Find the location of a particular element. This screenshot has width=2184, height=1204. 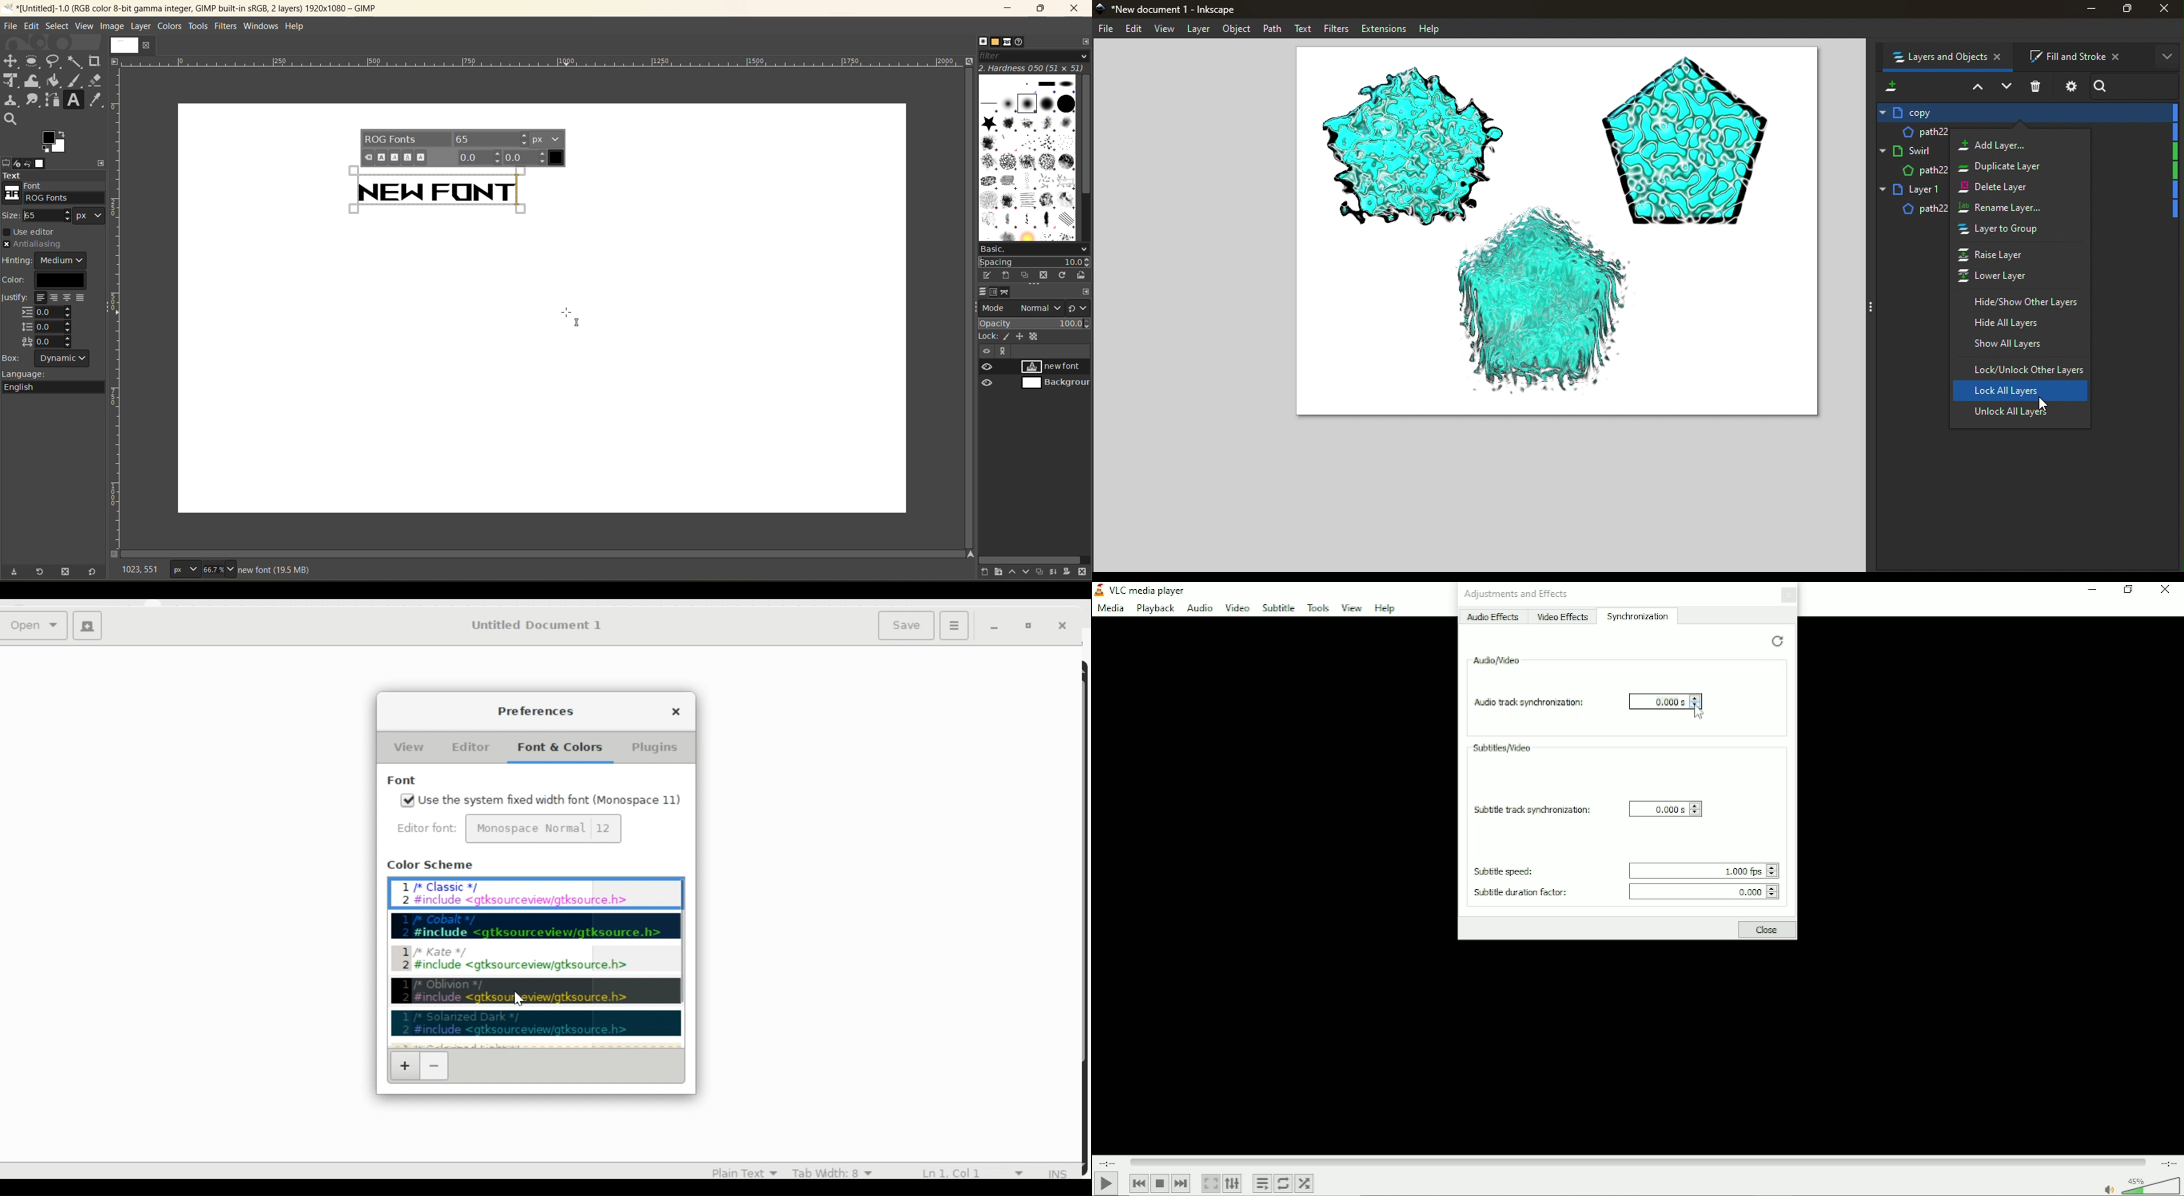

Color Scheme is located at coordinates (430, 865).